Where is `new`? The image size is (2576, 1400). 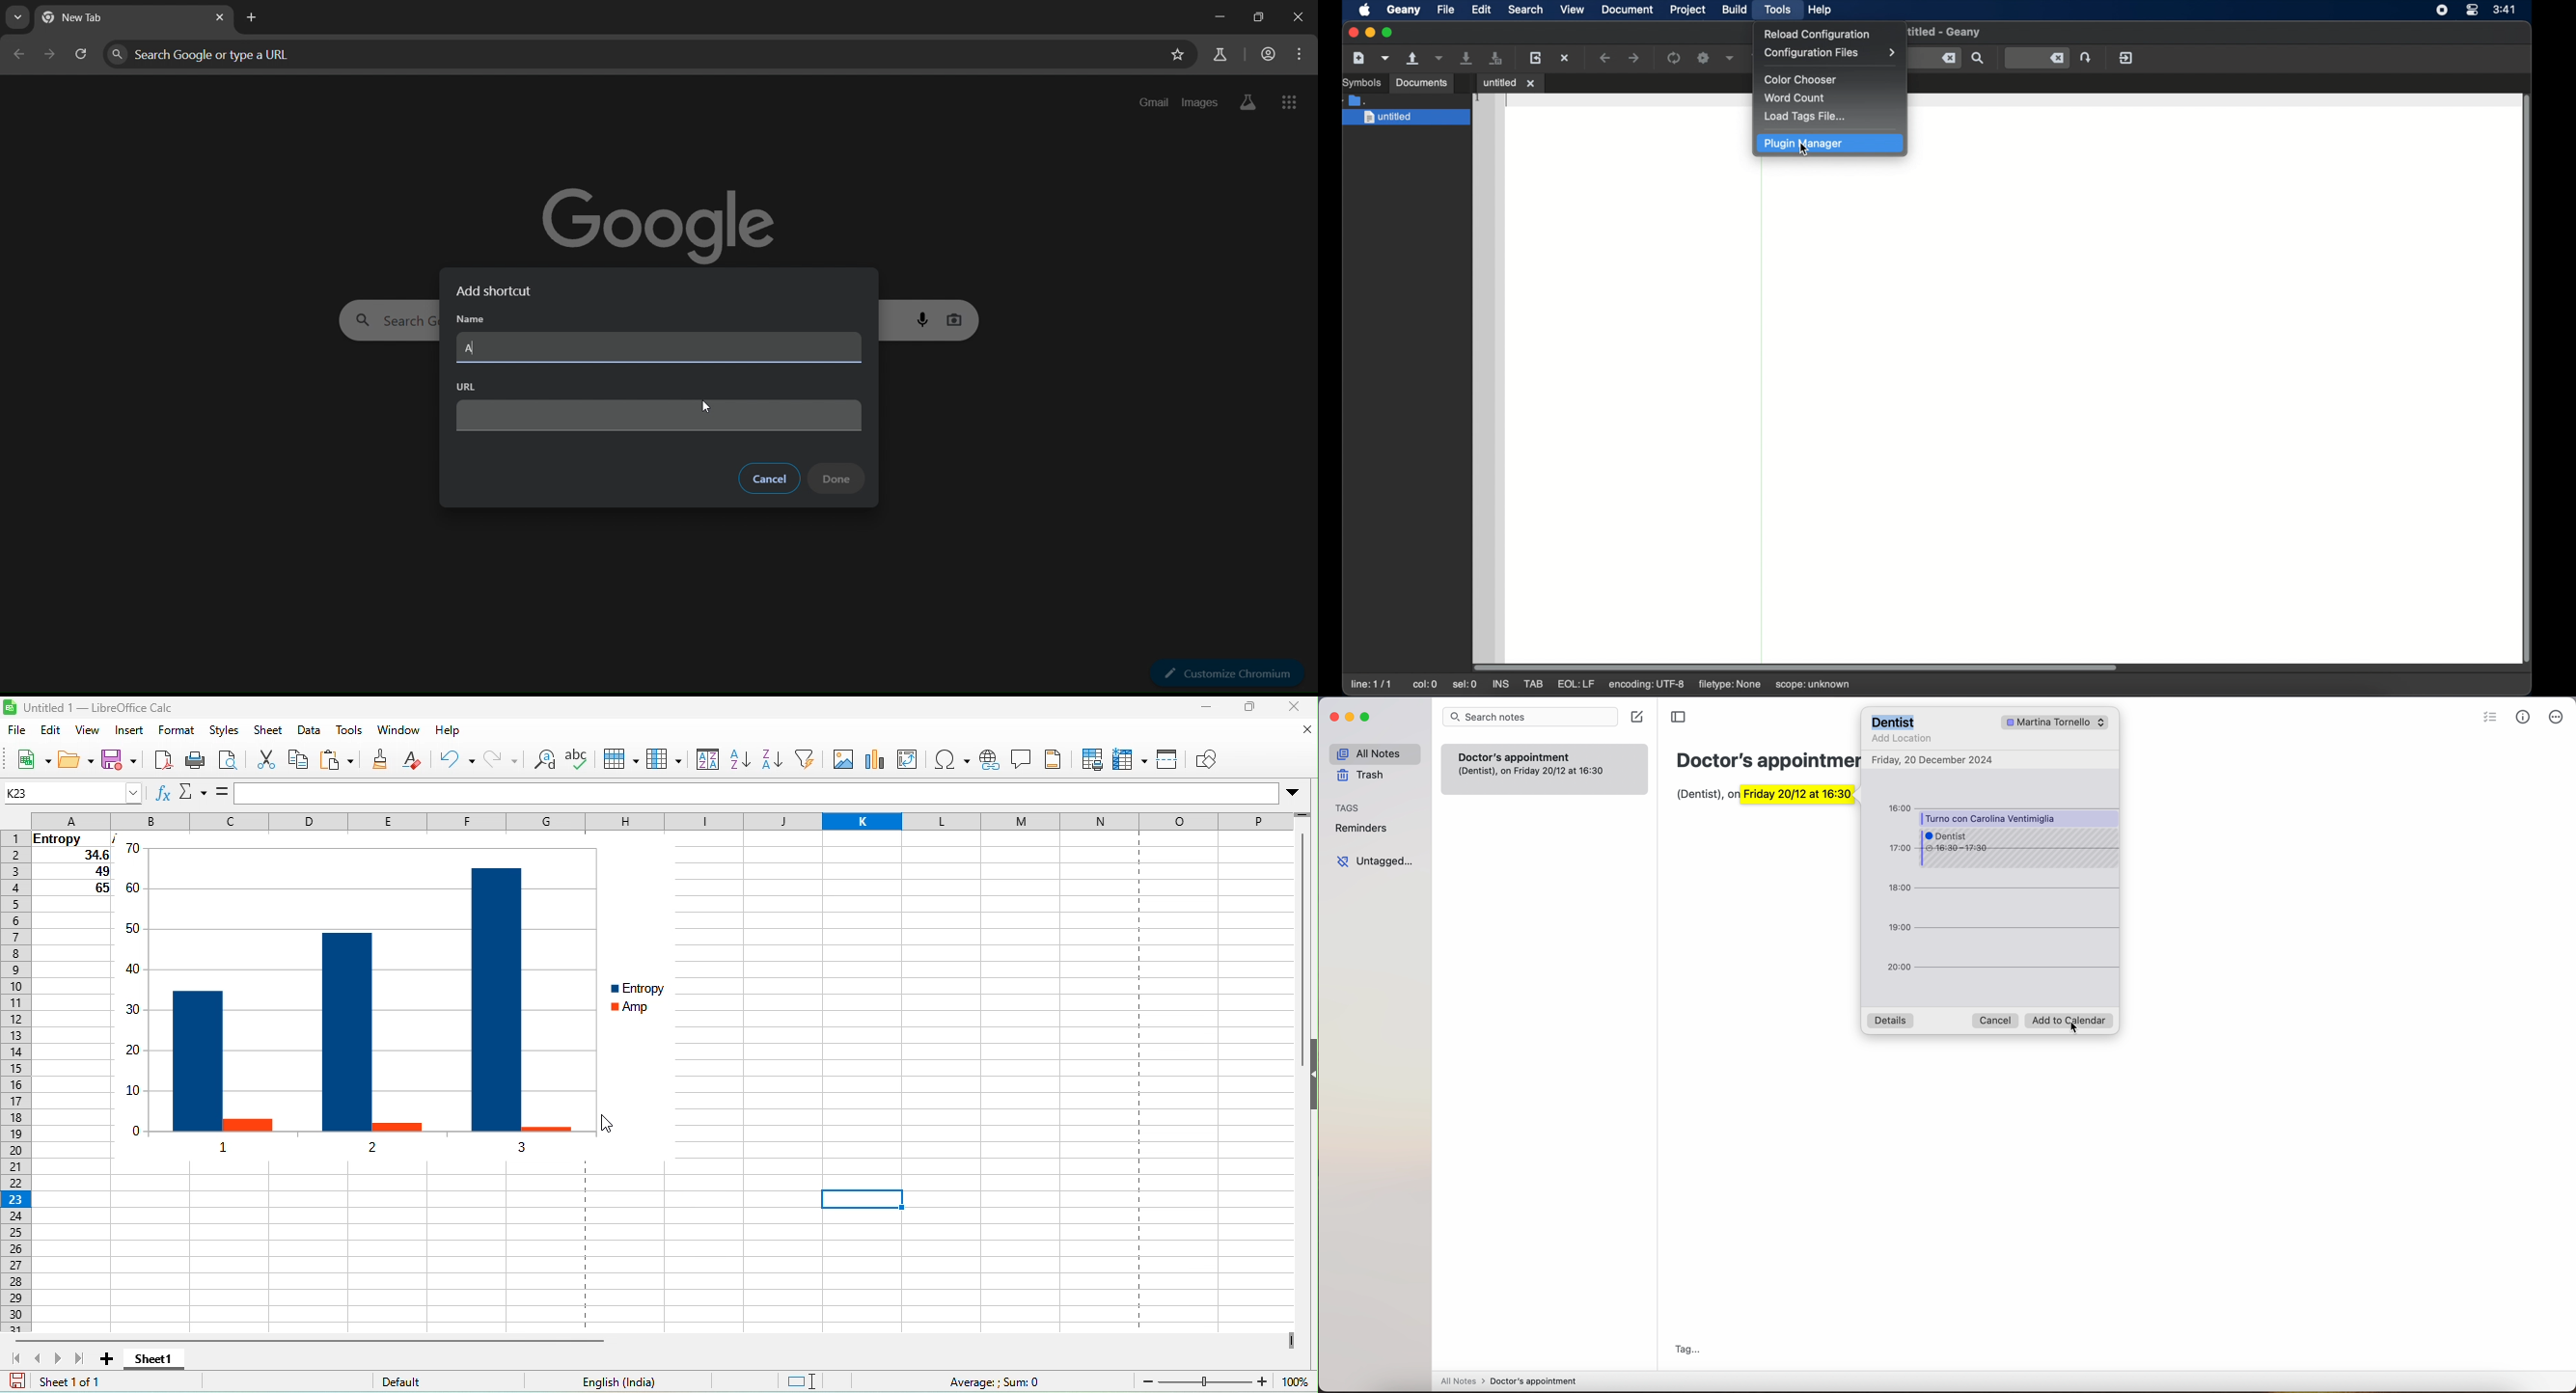 new is located at coordinates (34, 759).